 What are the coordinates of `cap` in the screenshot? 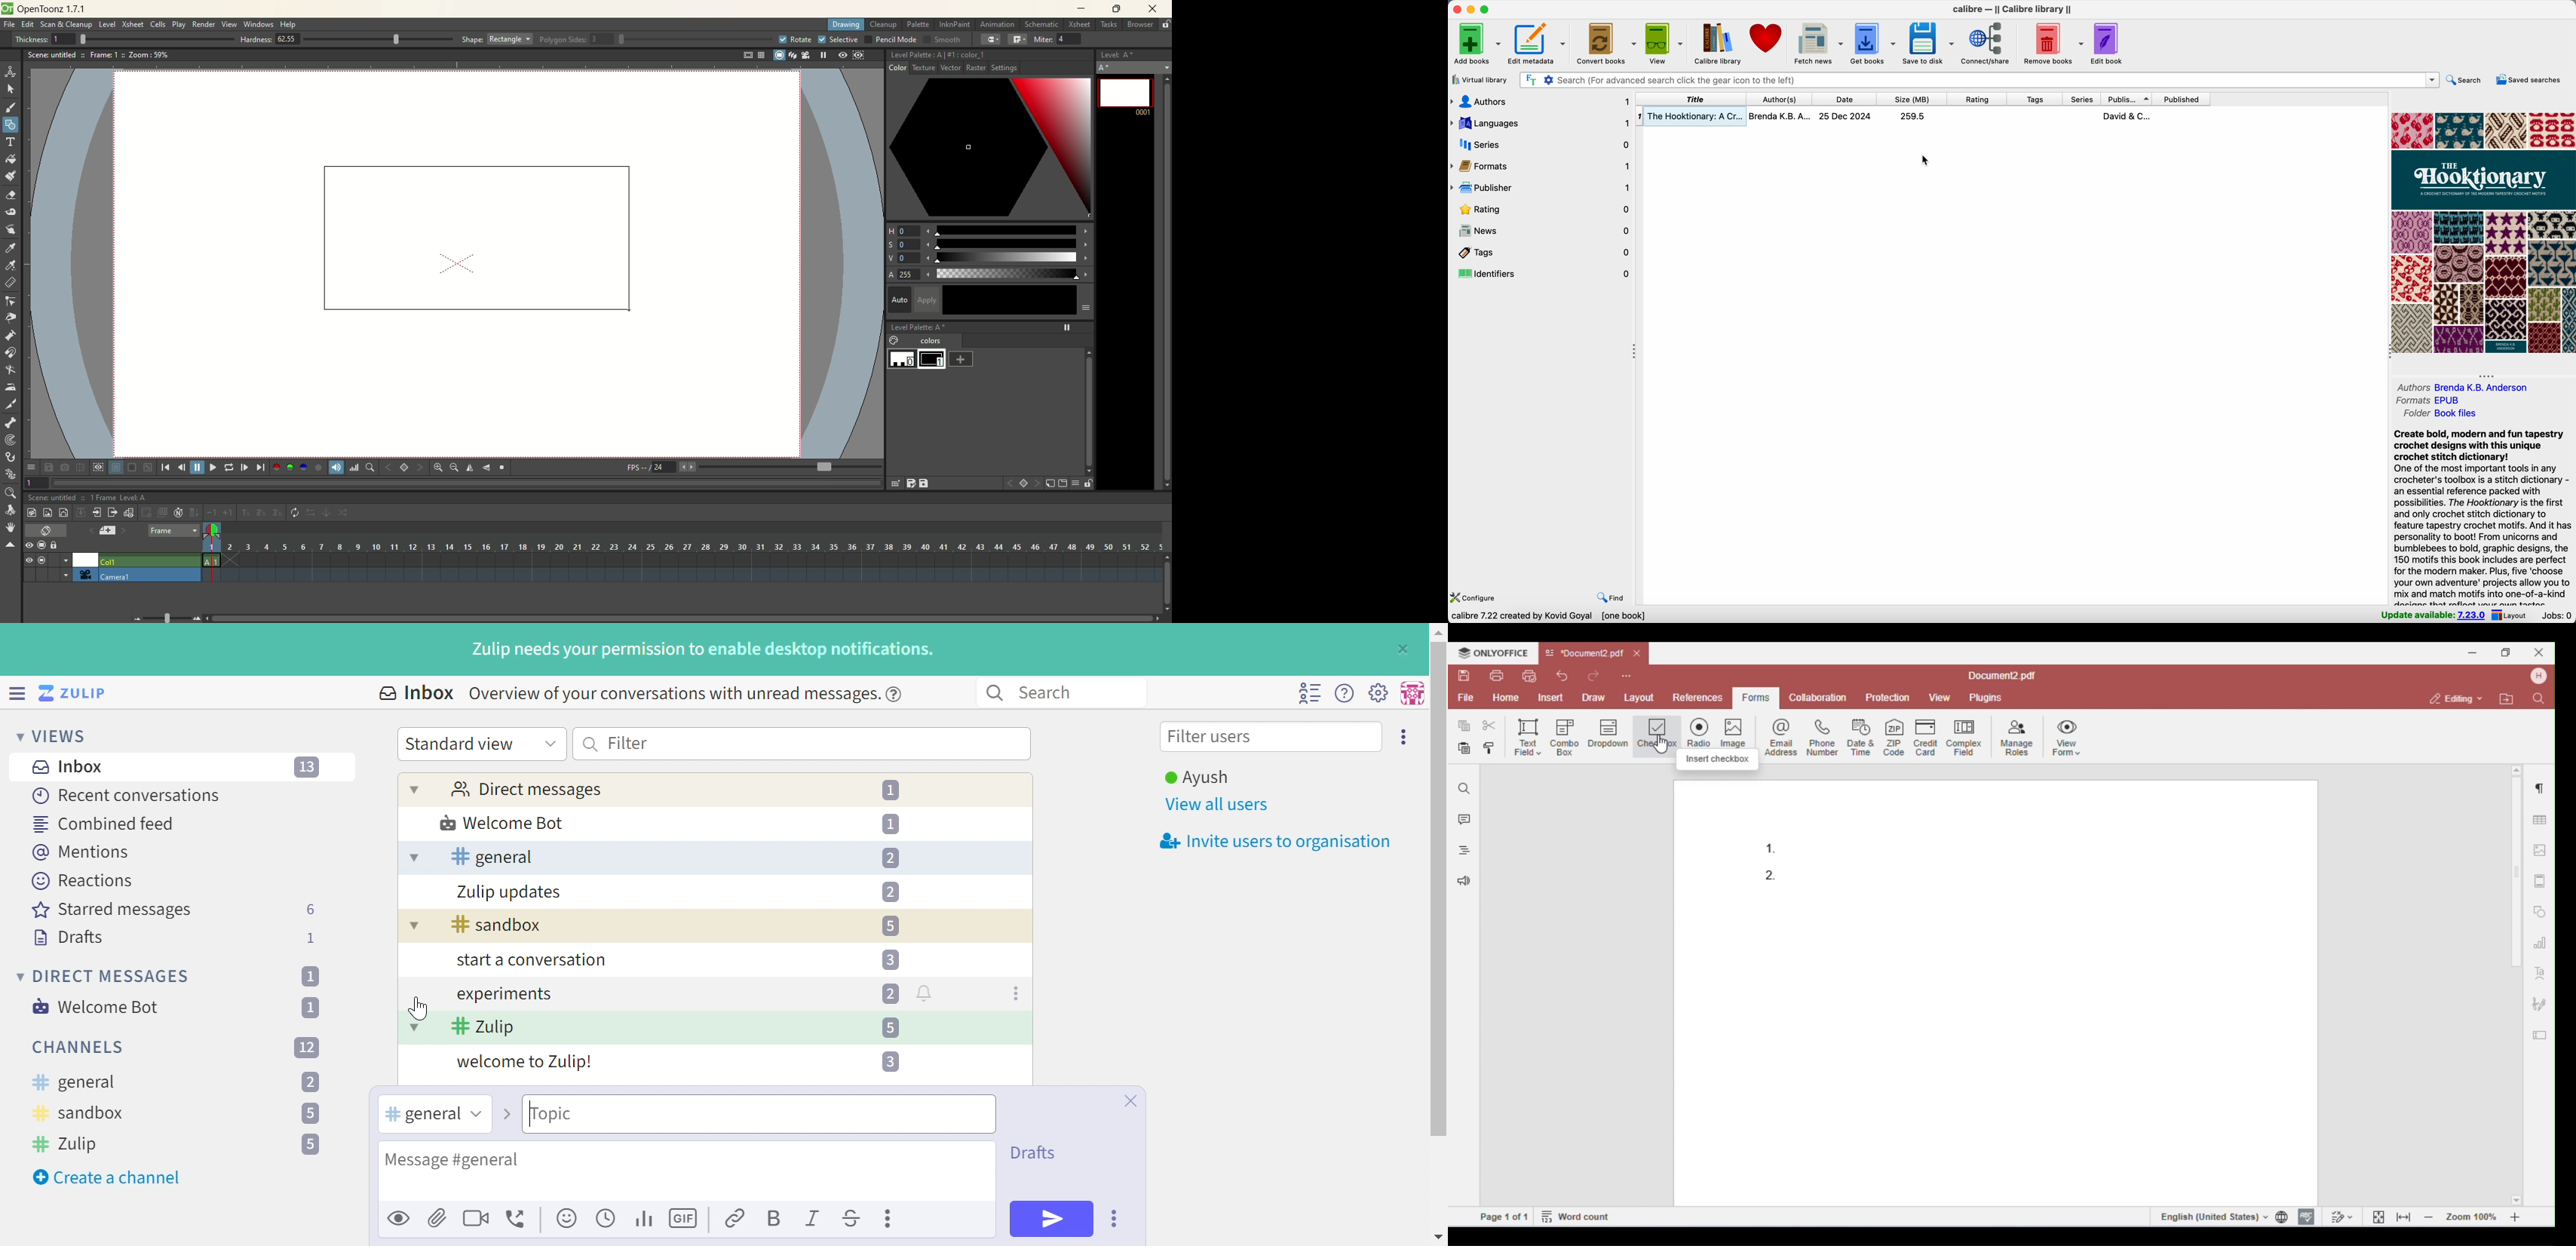 It's located at (992, 40).